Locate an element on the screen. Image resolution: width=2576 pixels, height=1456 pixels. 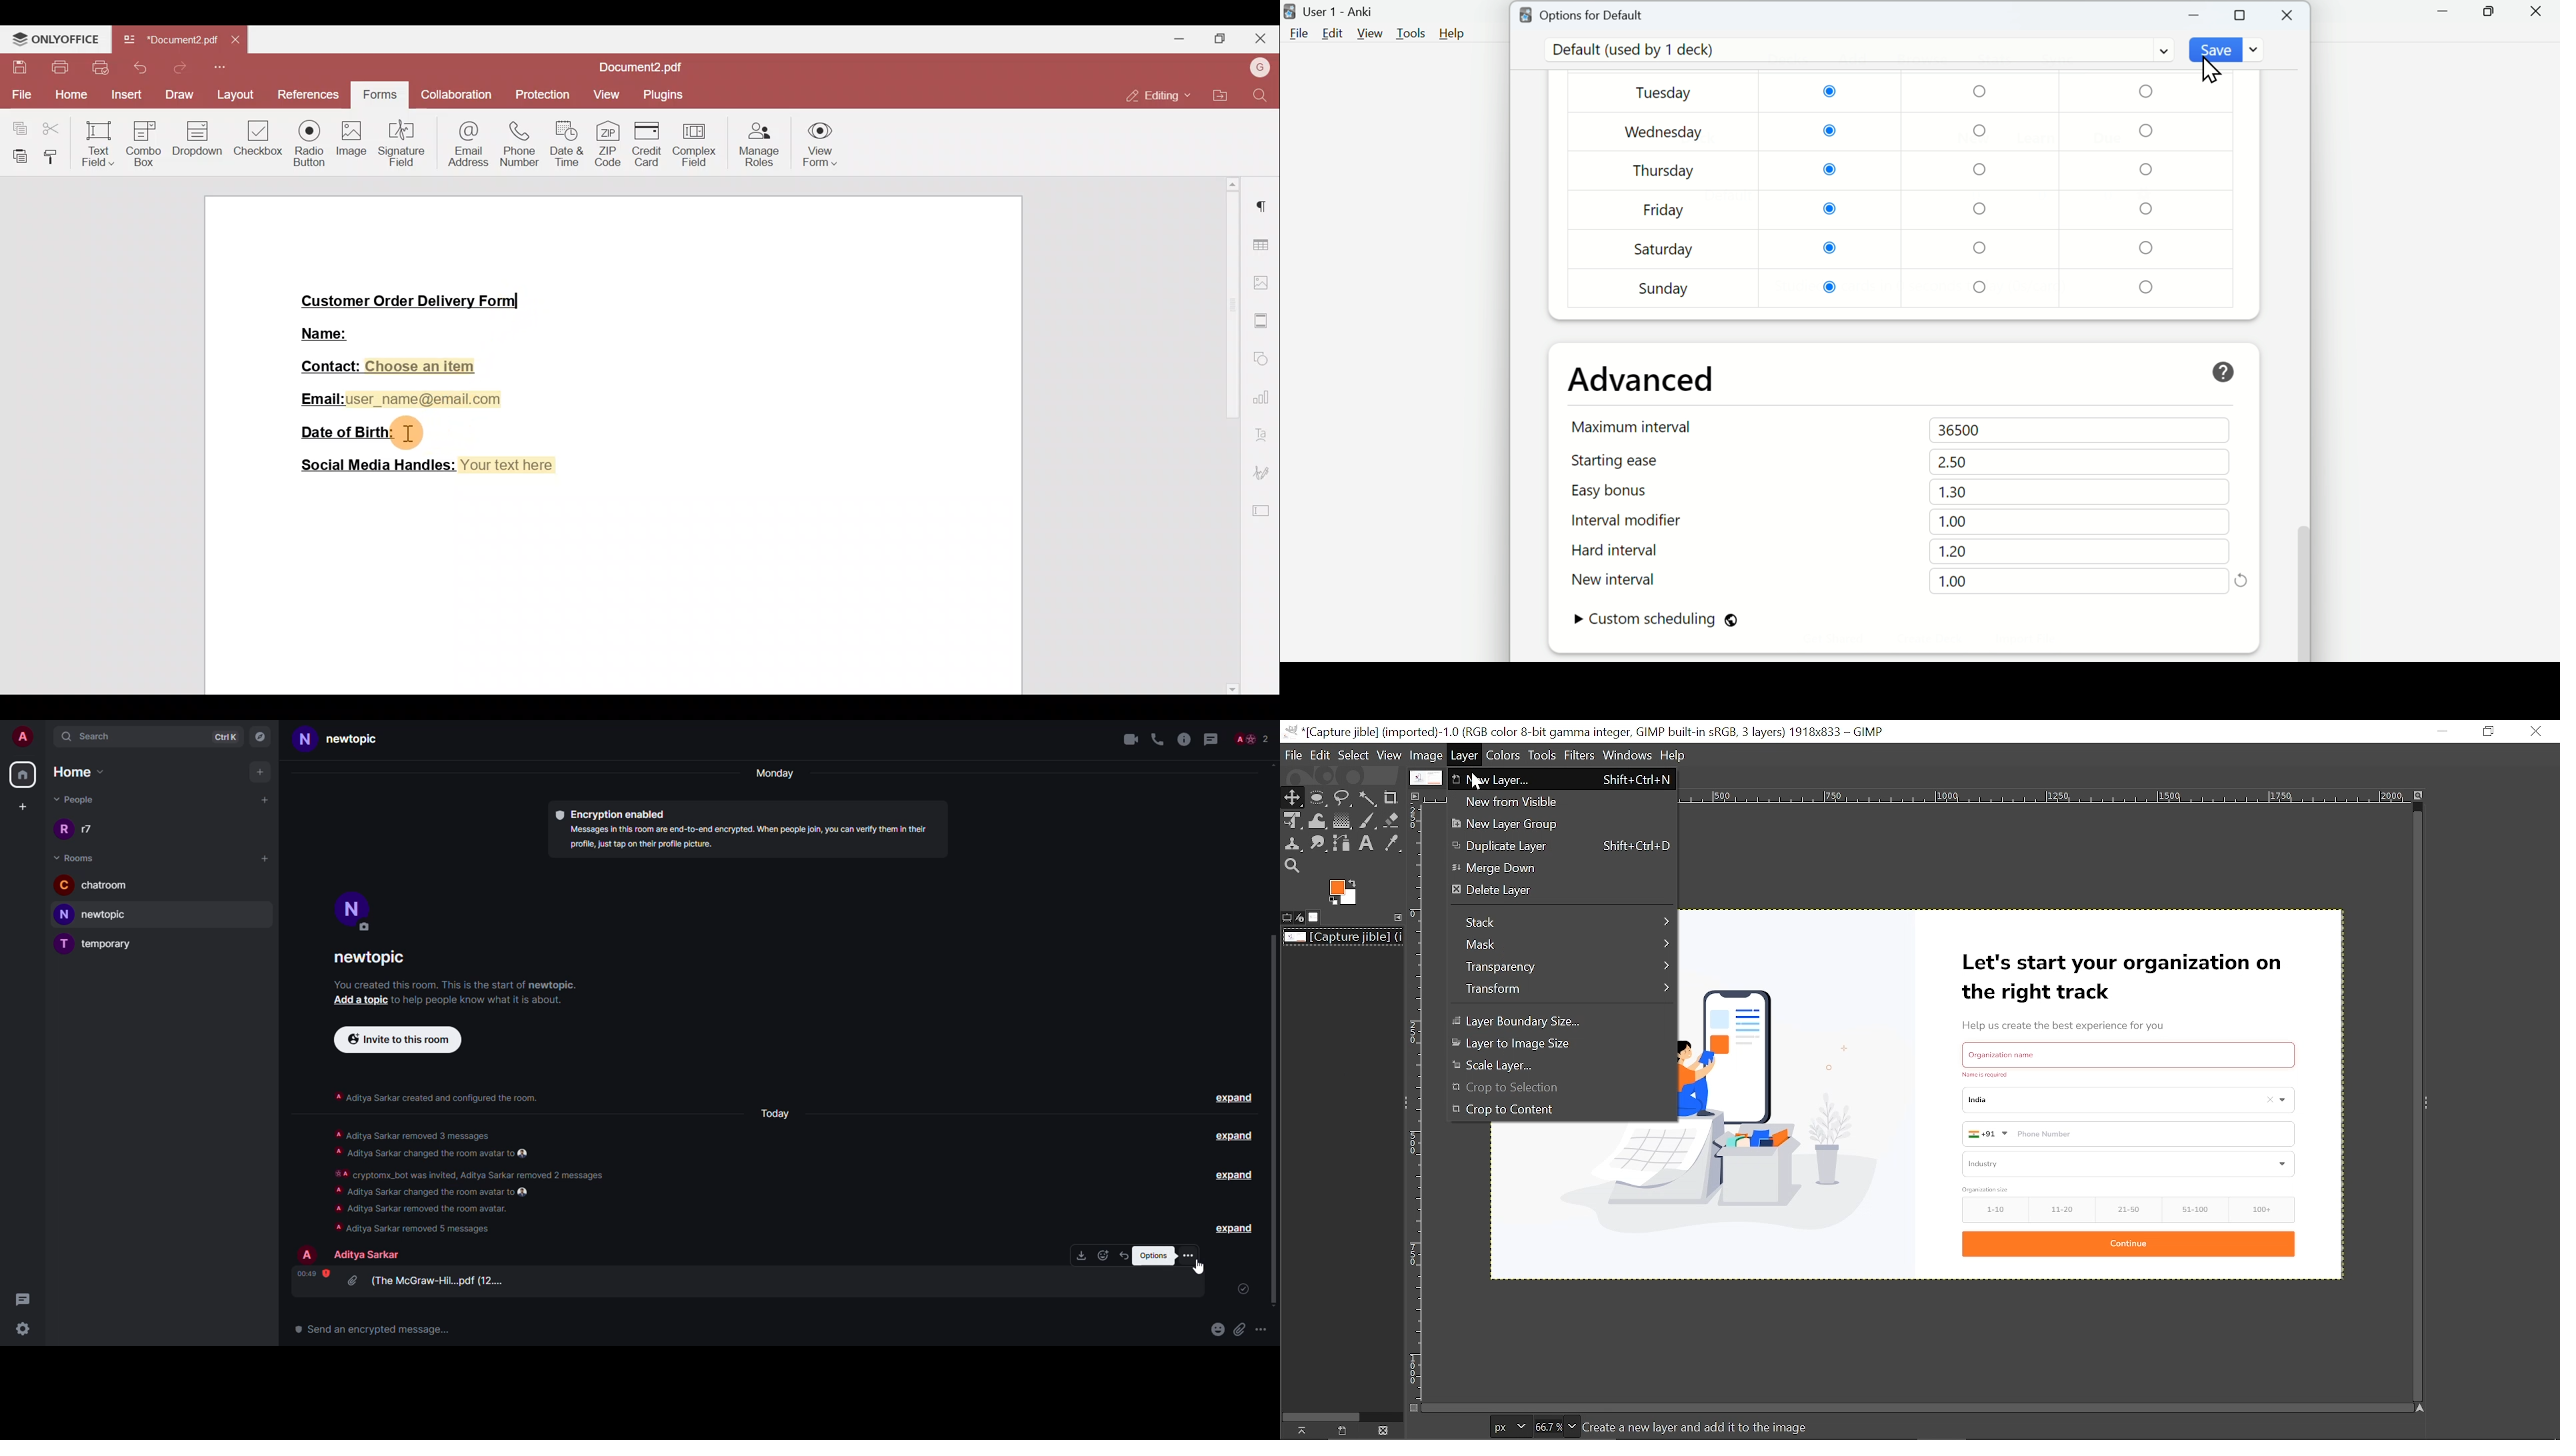
invite to this room is located at coordinates (400, 1039).